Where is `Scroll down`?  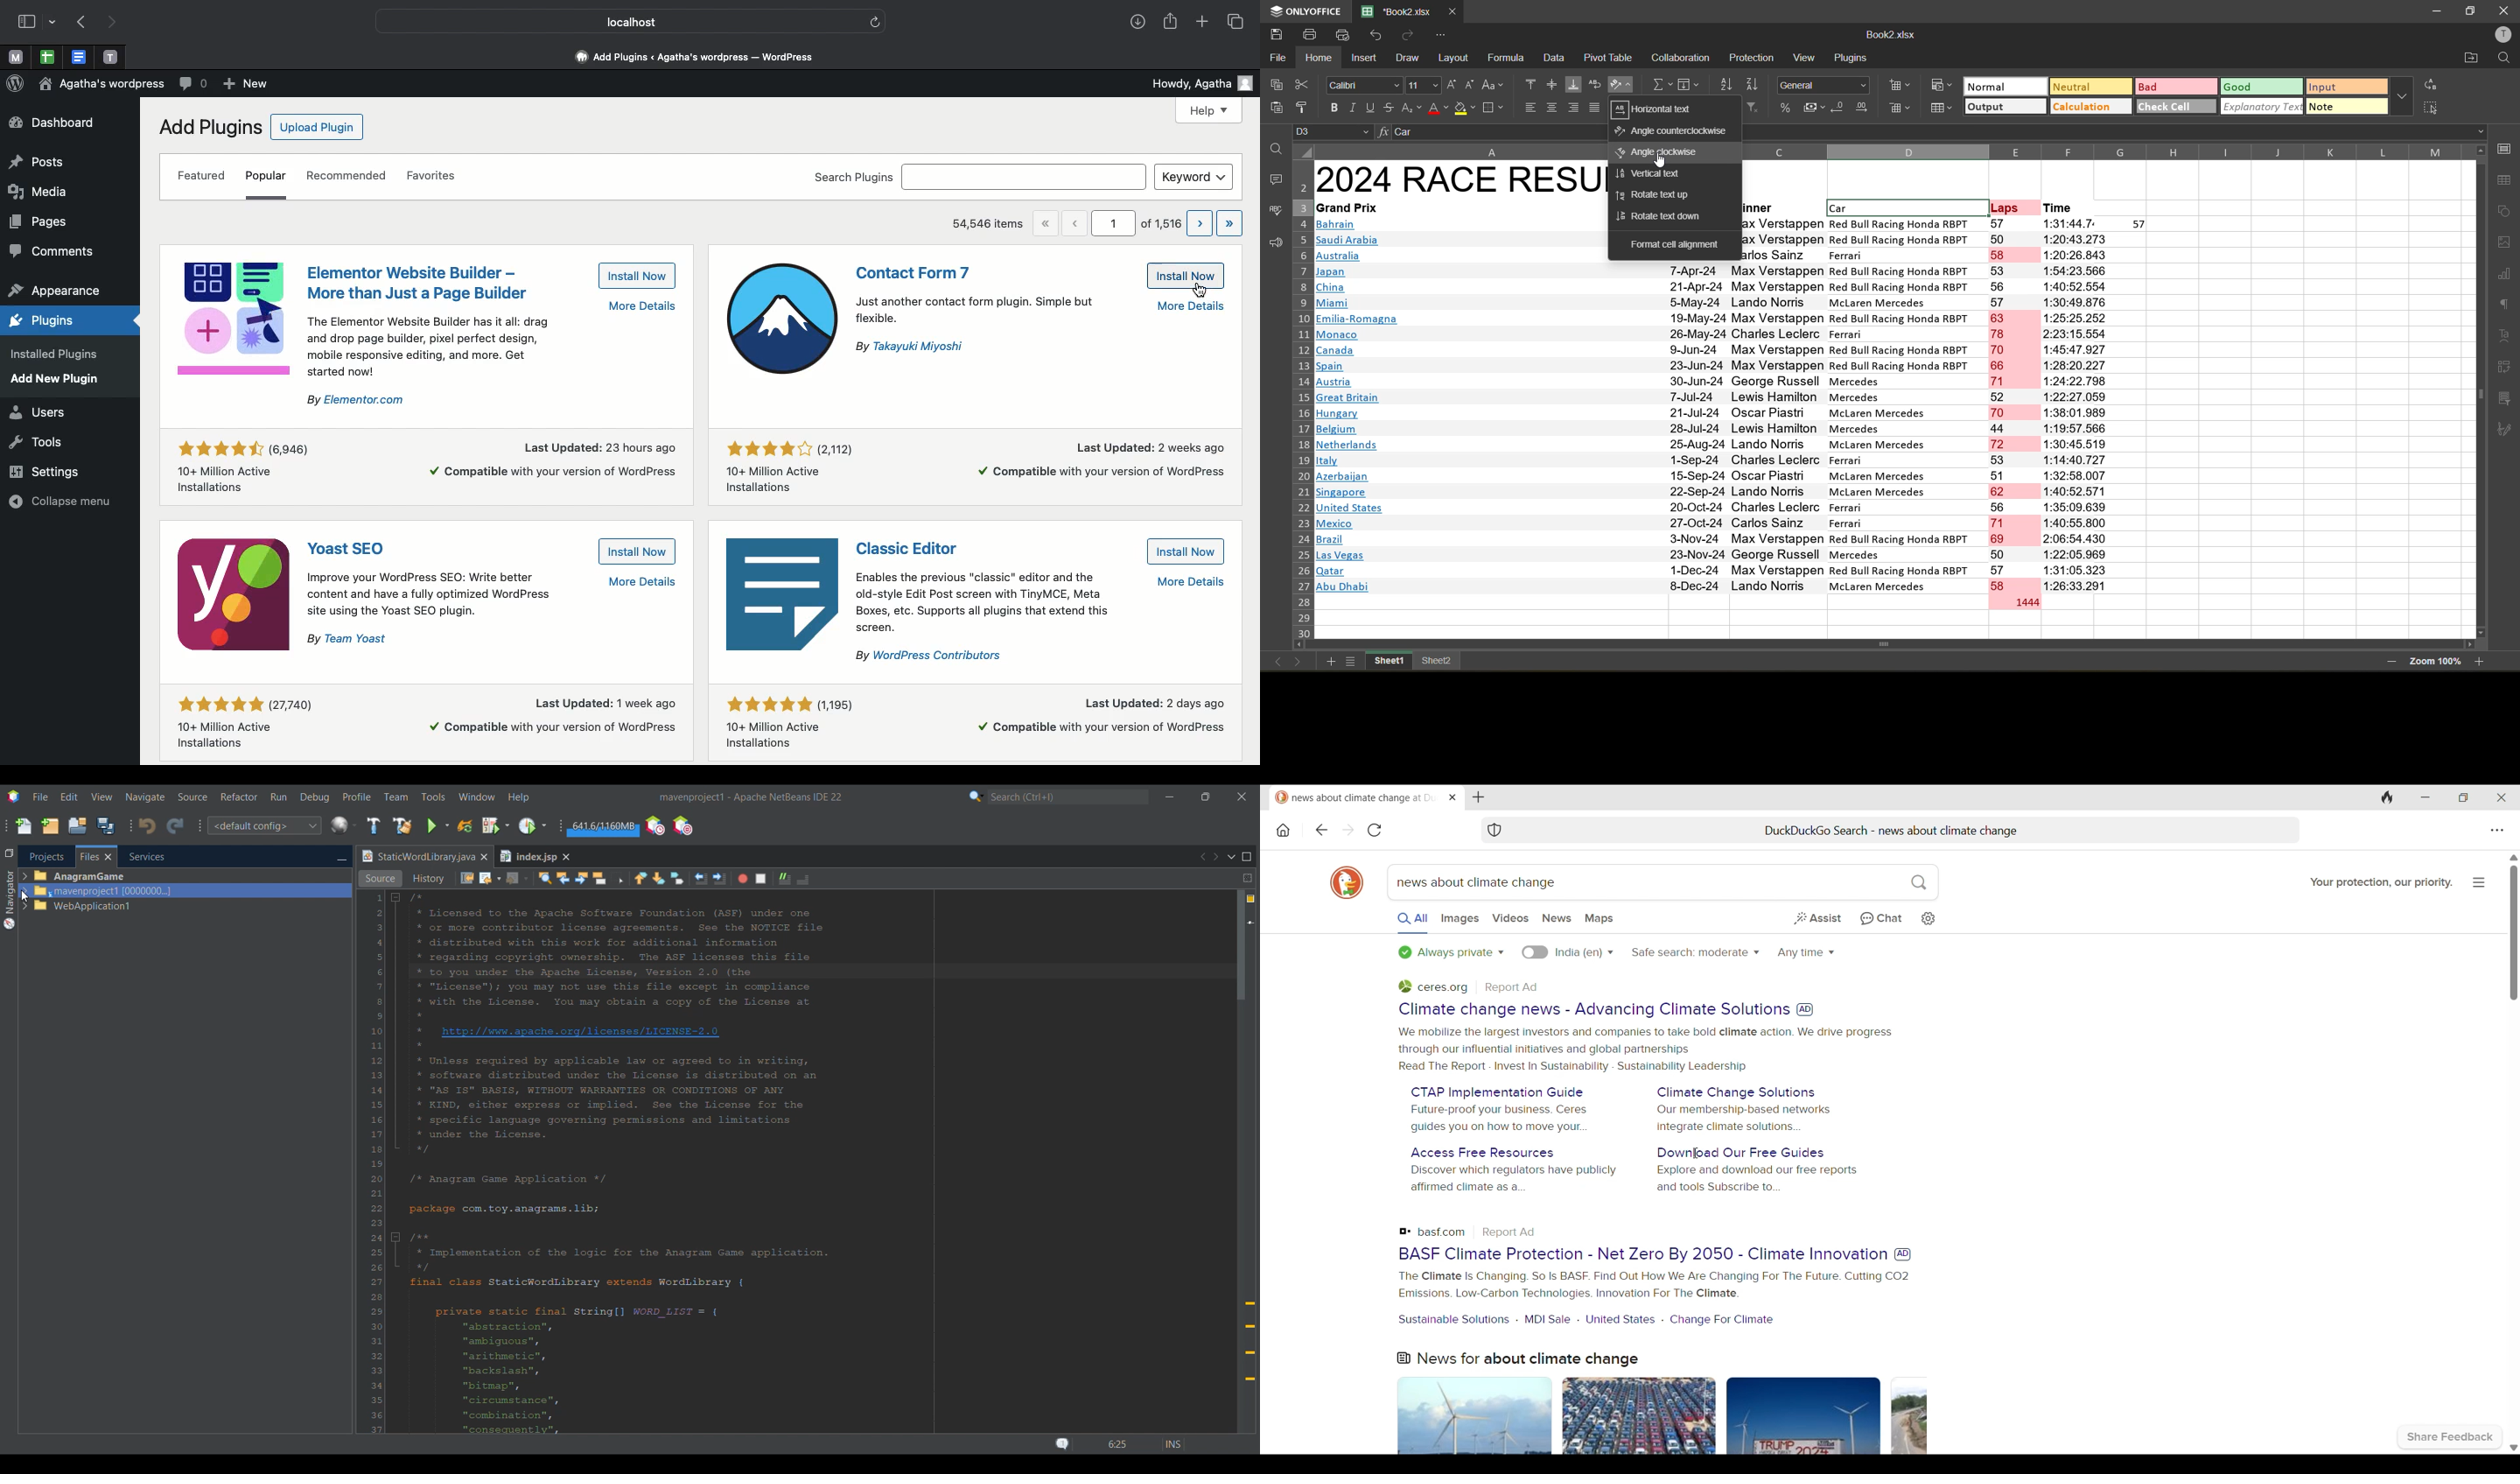 Scroll down is located at coordinates (2479, 633).